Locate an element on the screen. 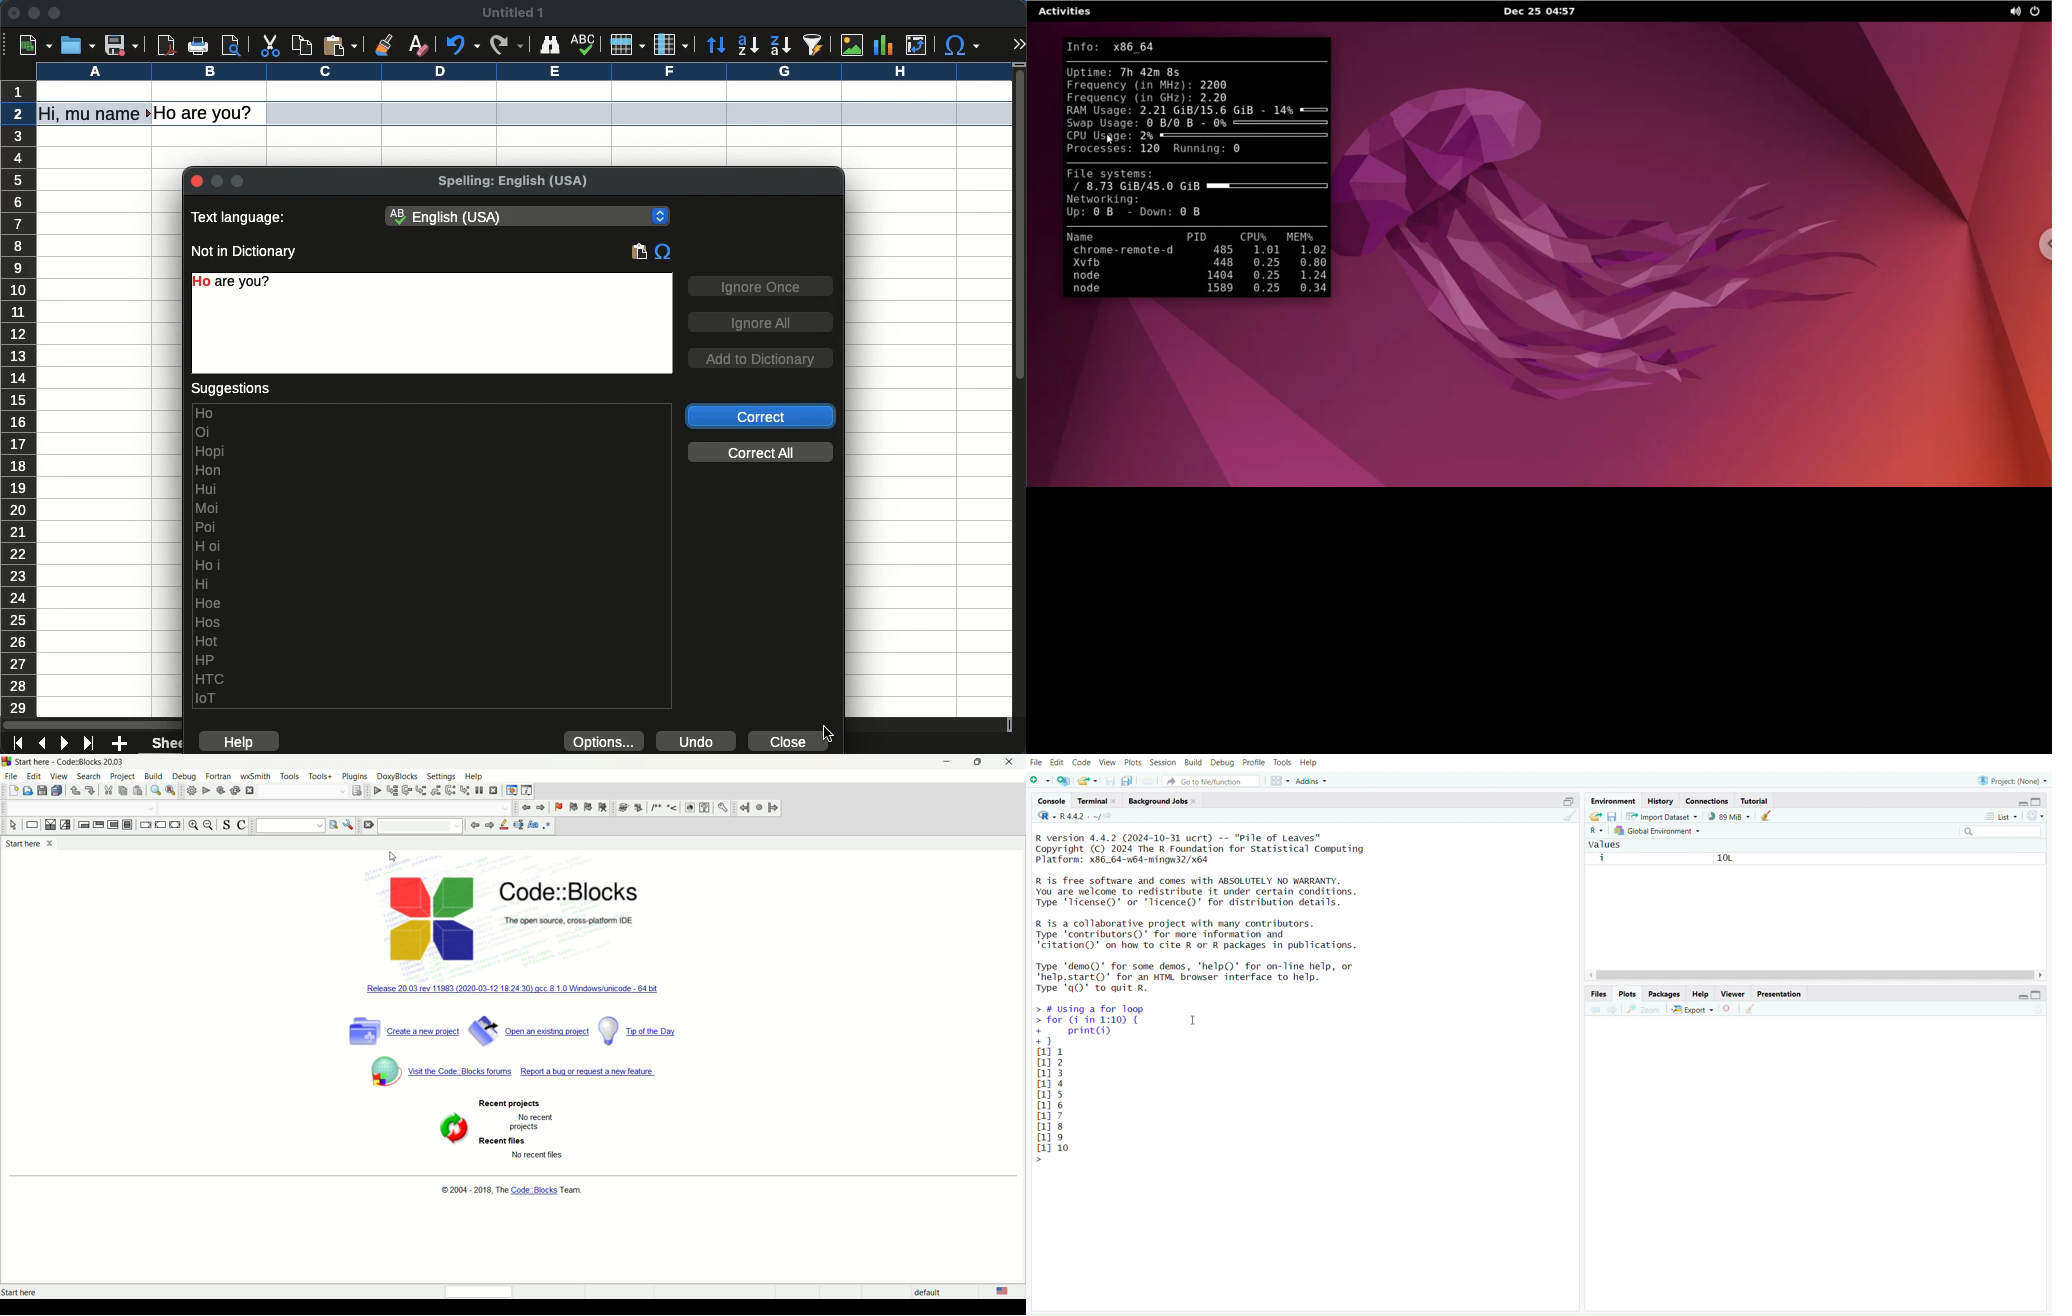 Image resolution: width=2072 pixels, height=1316 pixels. symbols is located at coordinates (648, 807).